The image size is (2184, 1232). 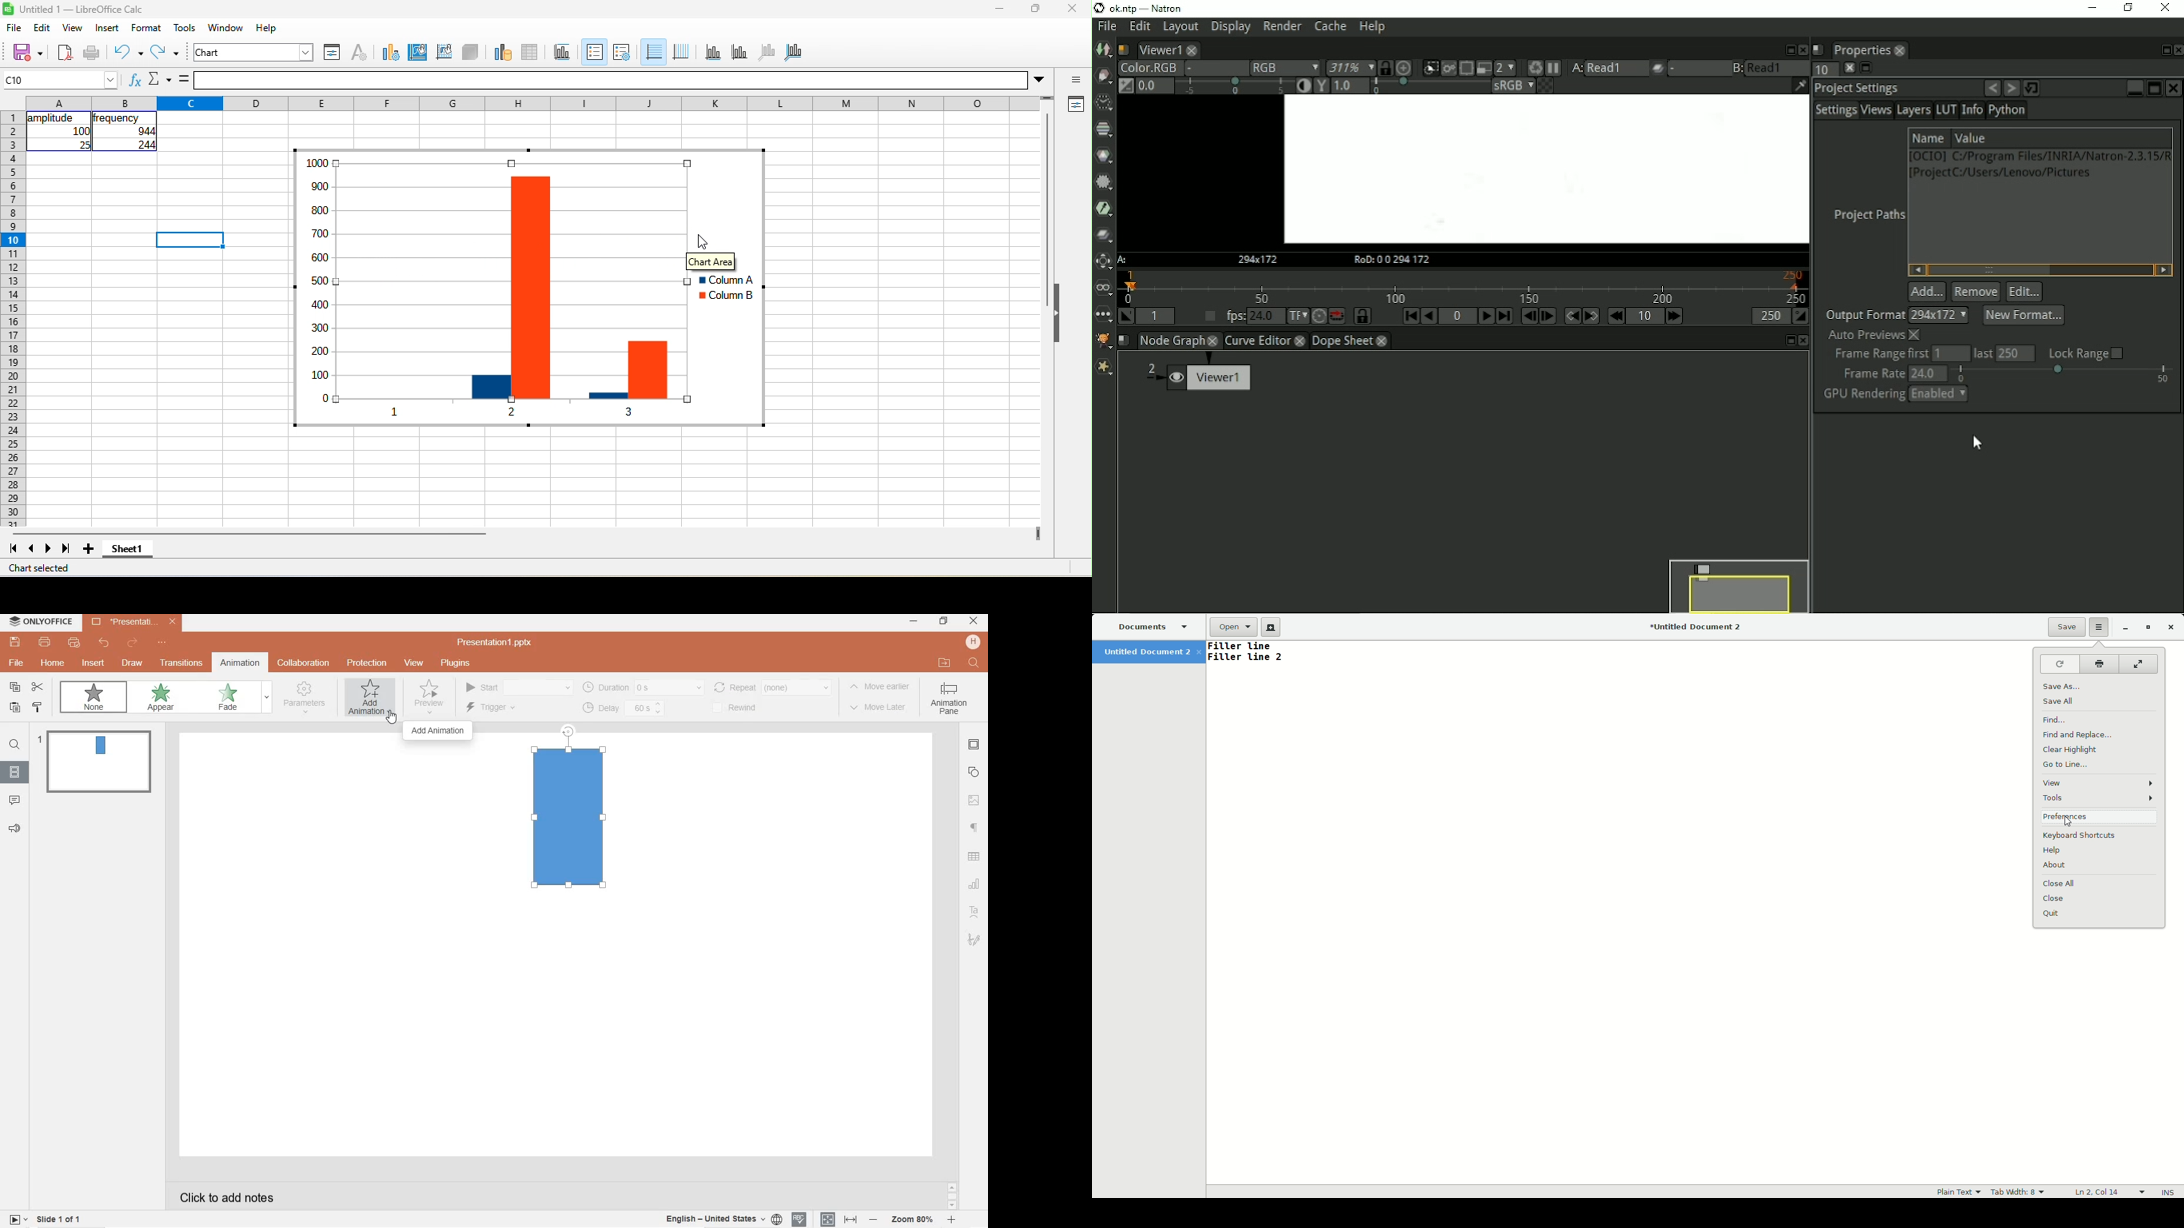 What do you see at coordinates (881, 689) in the screenshot?
I see `move earlier` at bounding box center [881, 689].